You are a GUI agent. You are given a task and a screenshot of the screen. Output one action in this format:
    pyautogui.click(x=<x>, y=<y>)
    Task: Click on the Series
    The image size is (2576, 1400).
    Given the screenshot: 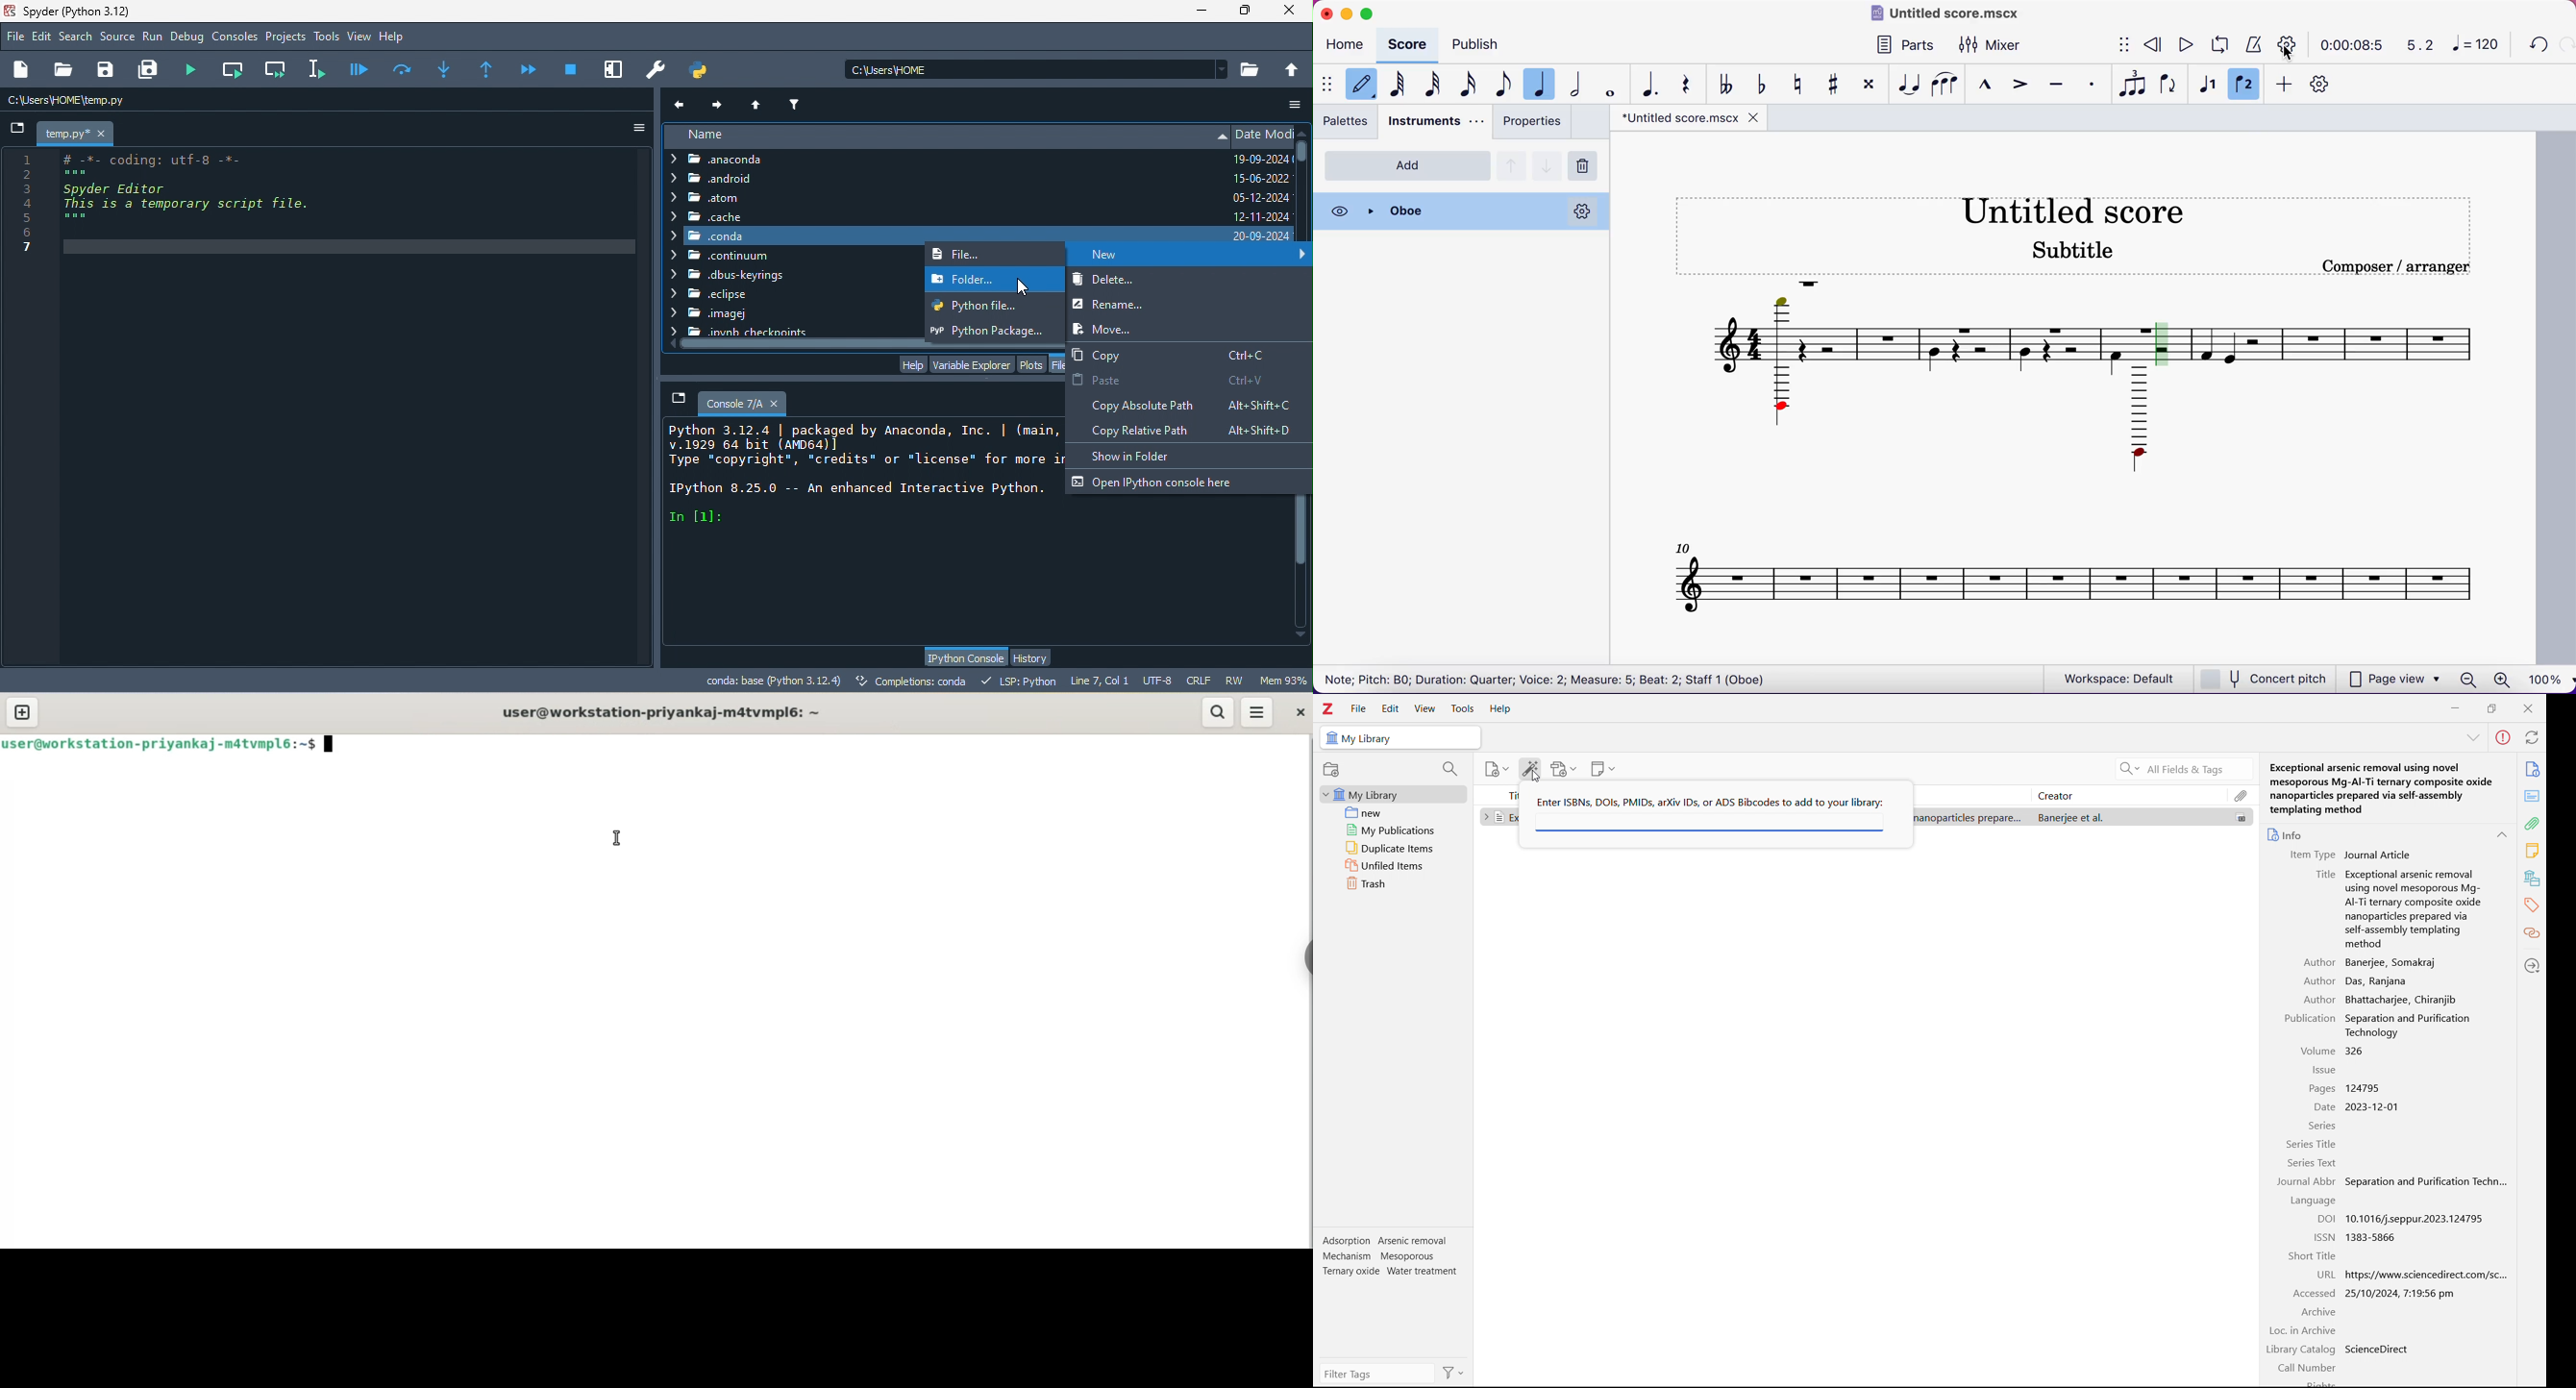 What is the action you would take?
    pyautogui.click(x=2322, y=1126)
    